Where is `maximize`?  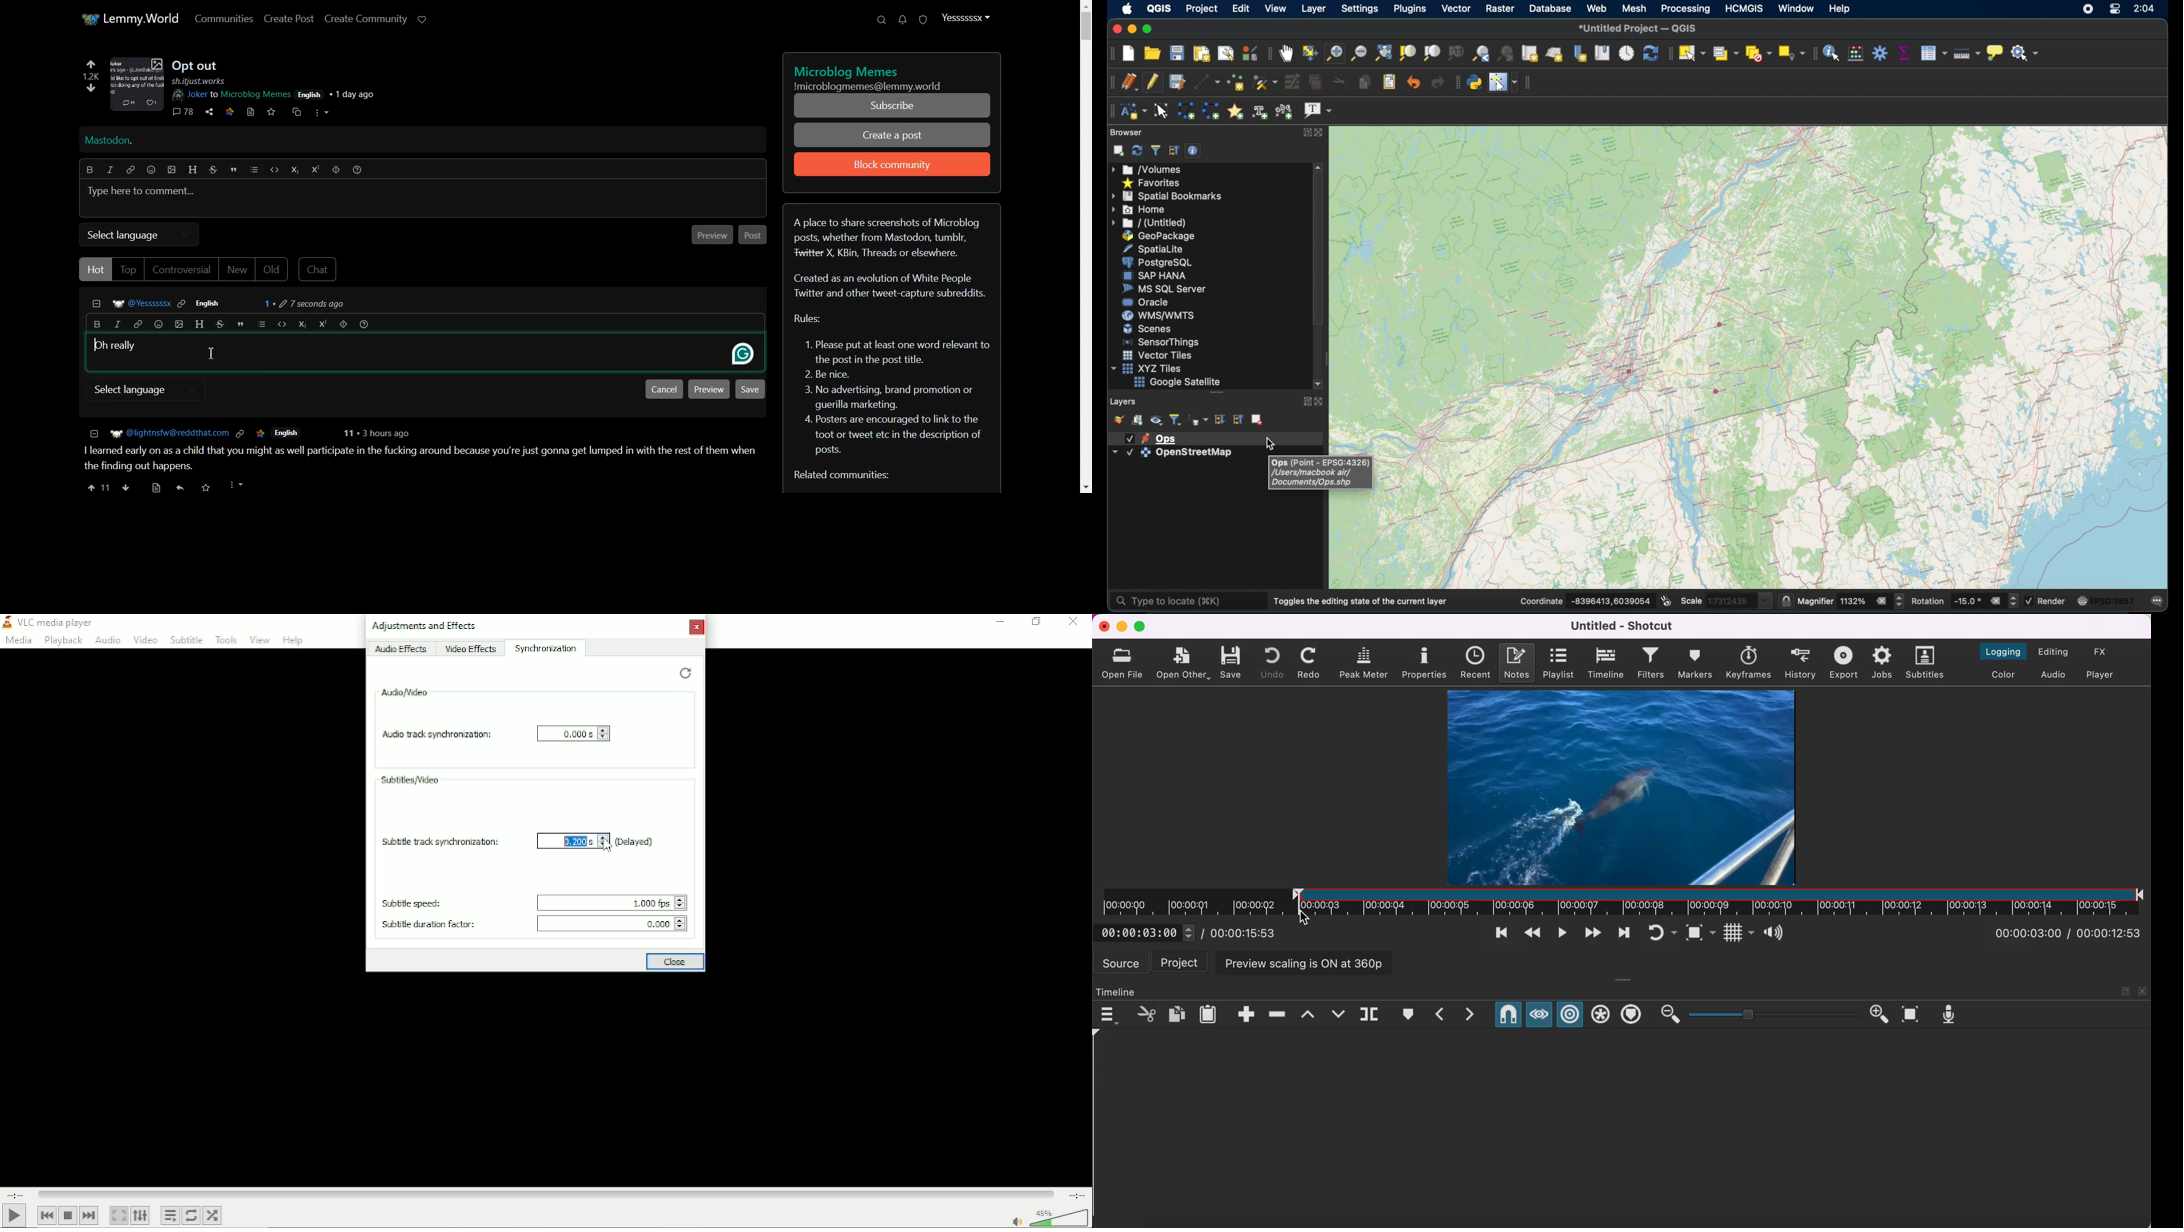 maximize is located at coordinates (2126, 990).